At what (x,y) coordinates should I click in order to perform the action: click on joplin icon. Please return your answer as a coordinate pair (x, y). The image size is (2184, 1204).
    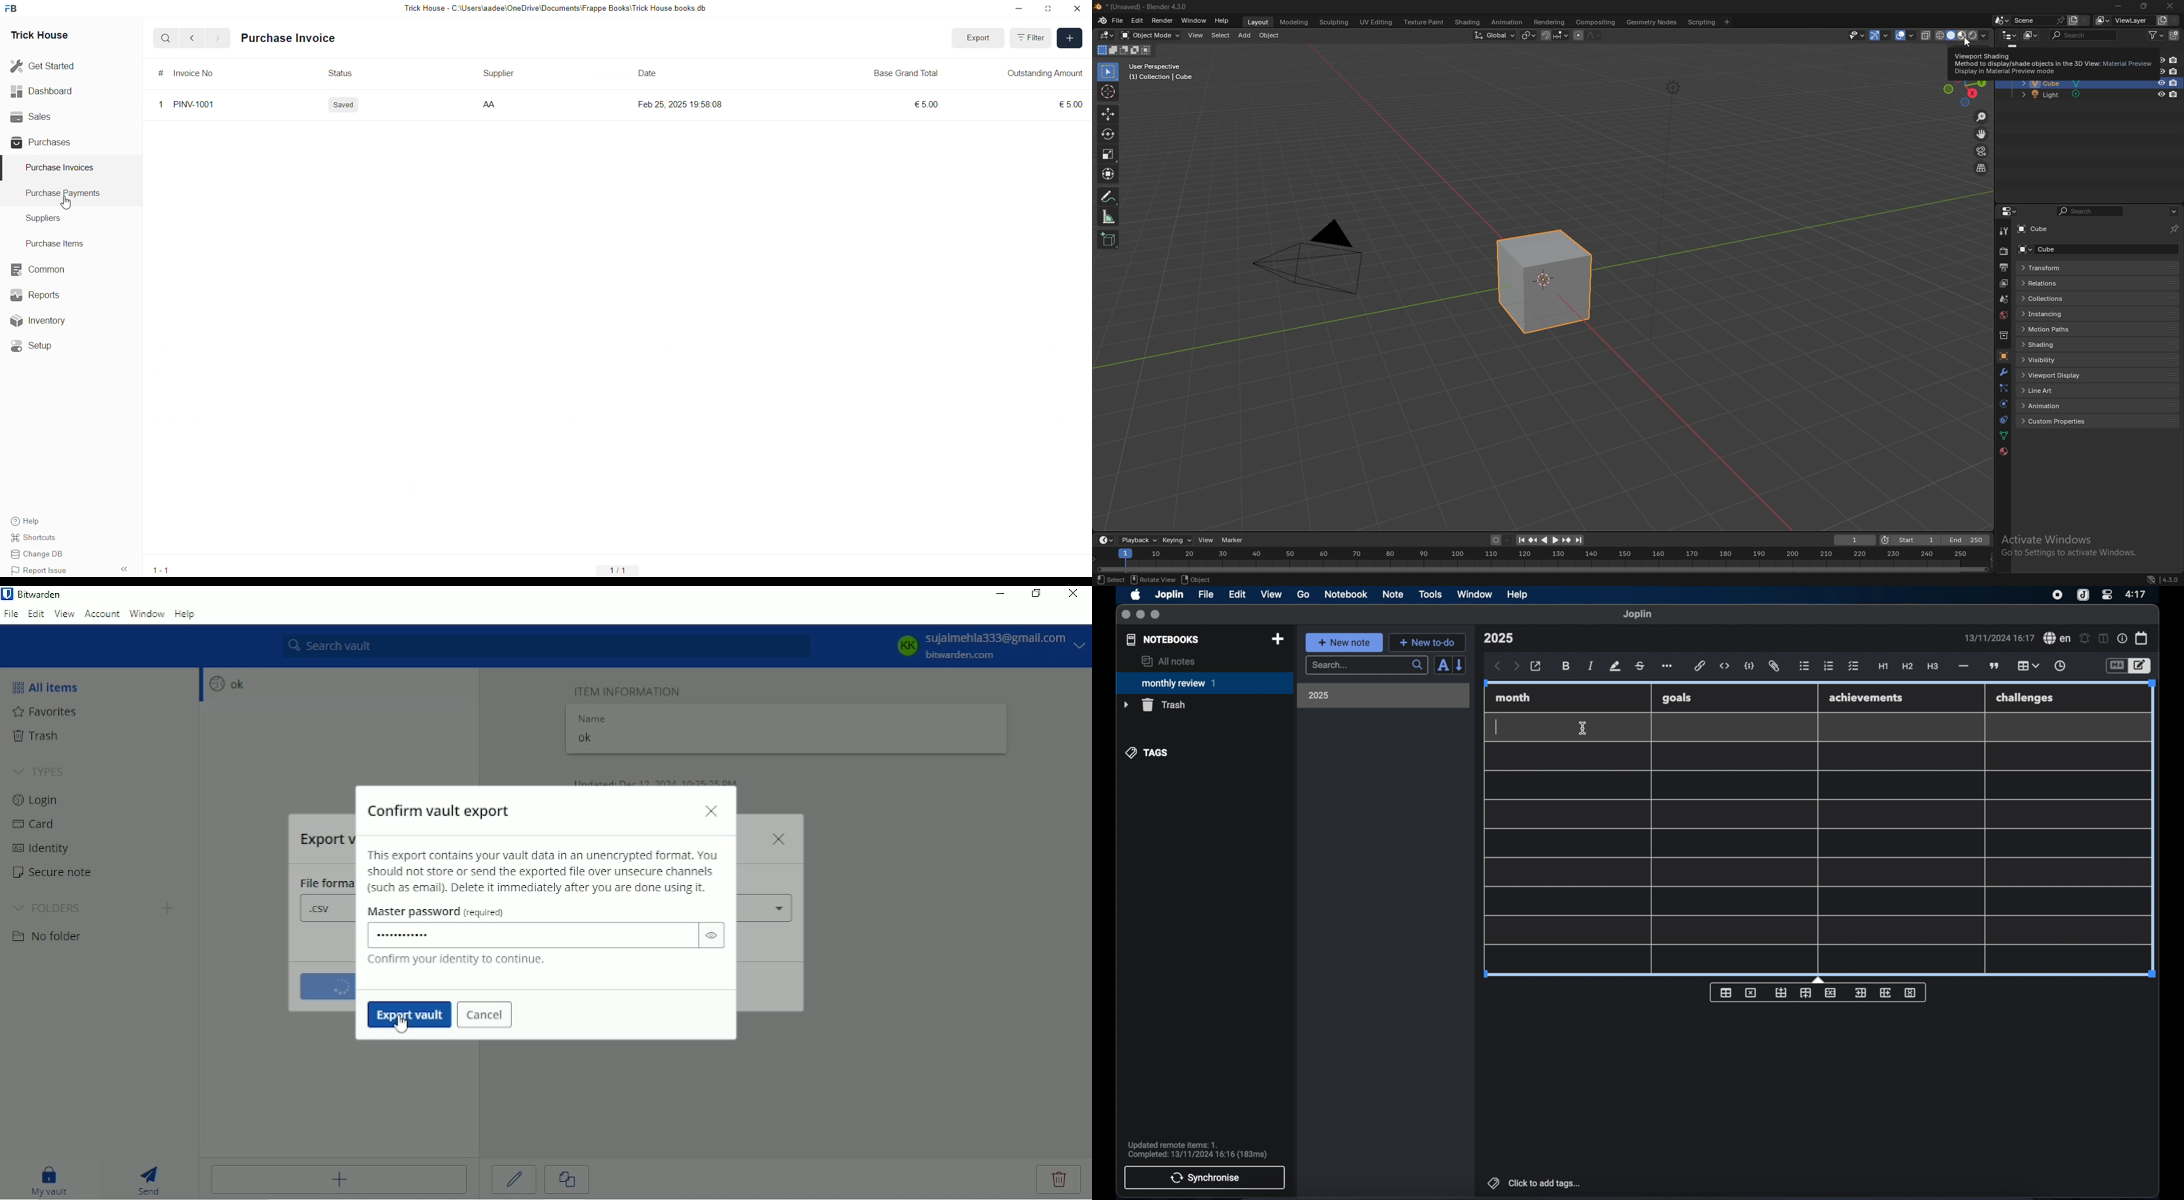
    Looking at the image, I should click on (2082, 596).